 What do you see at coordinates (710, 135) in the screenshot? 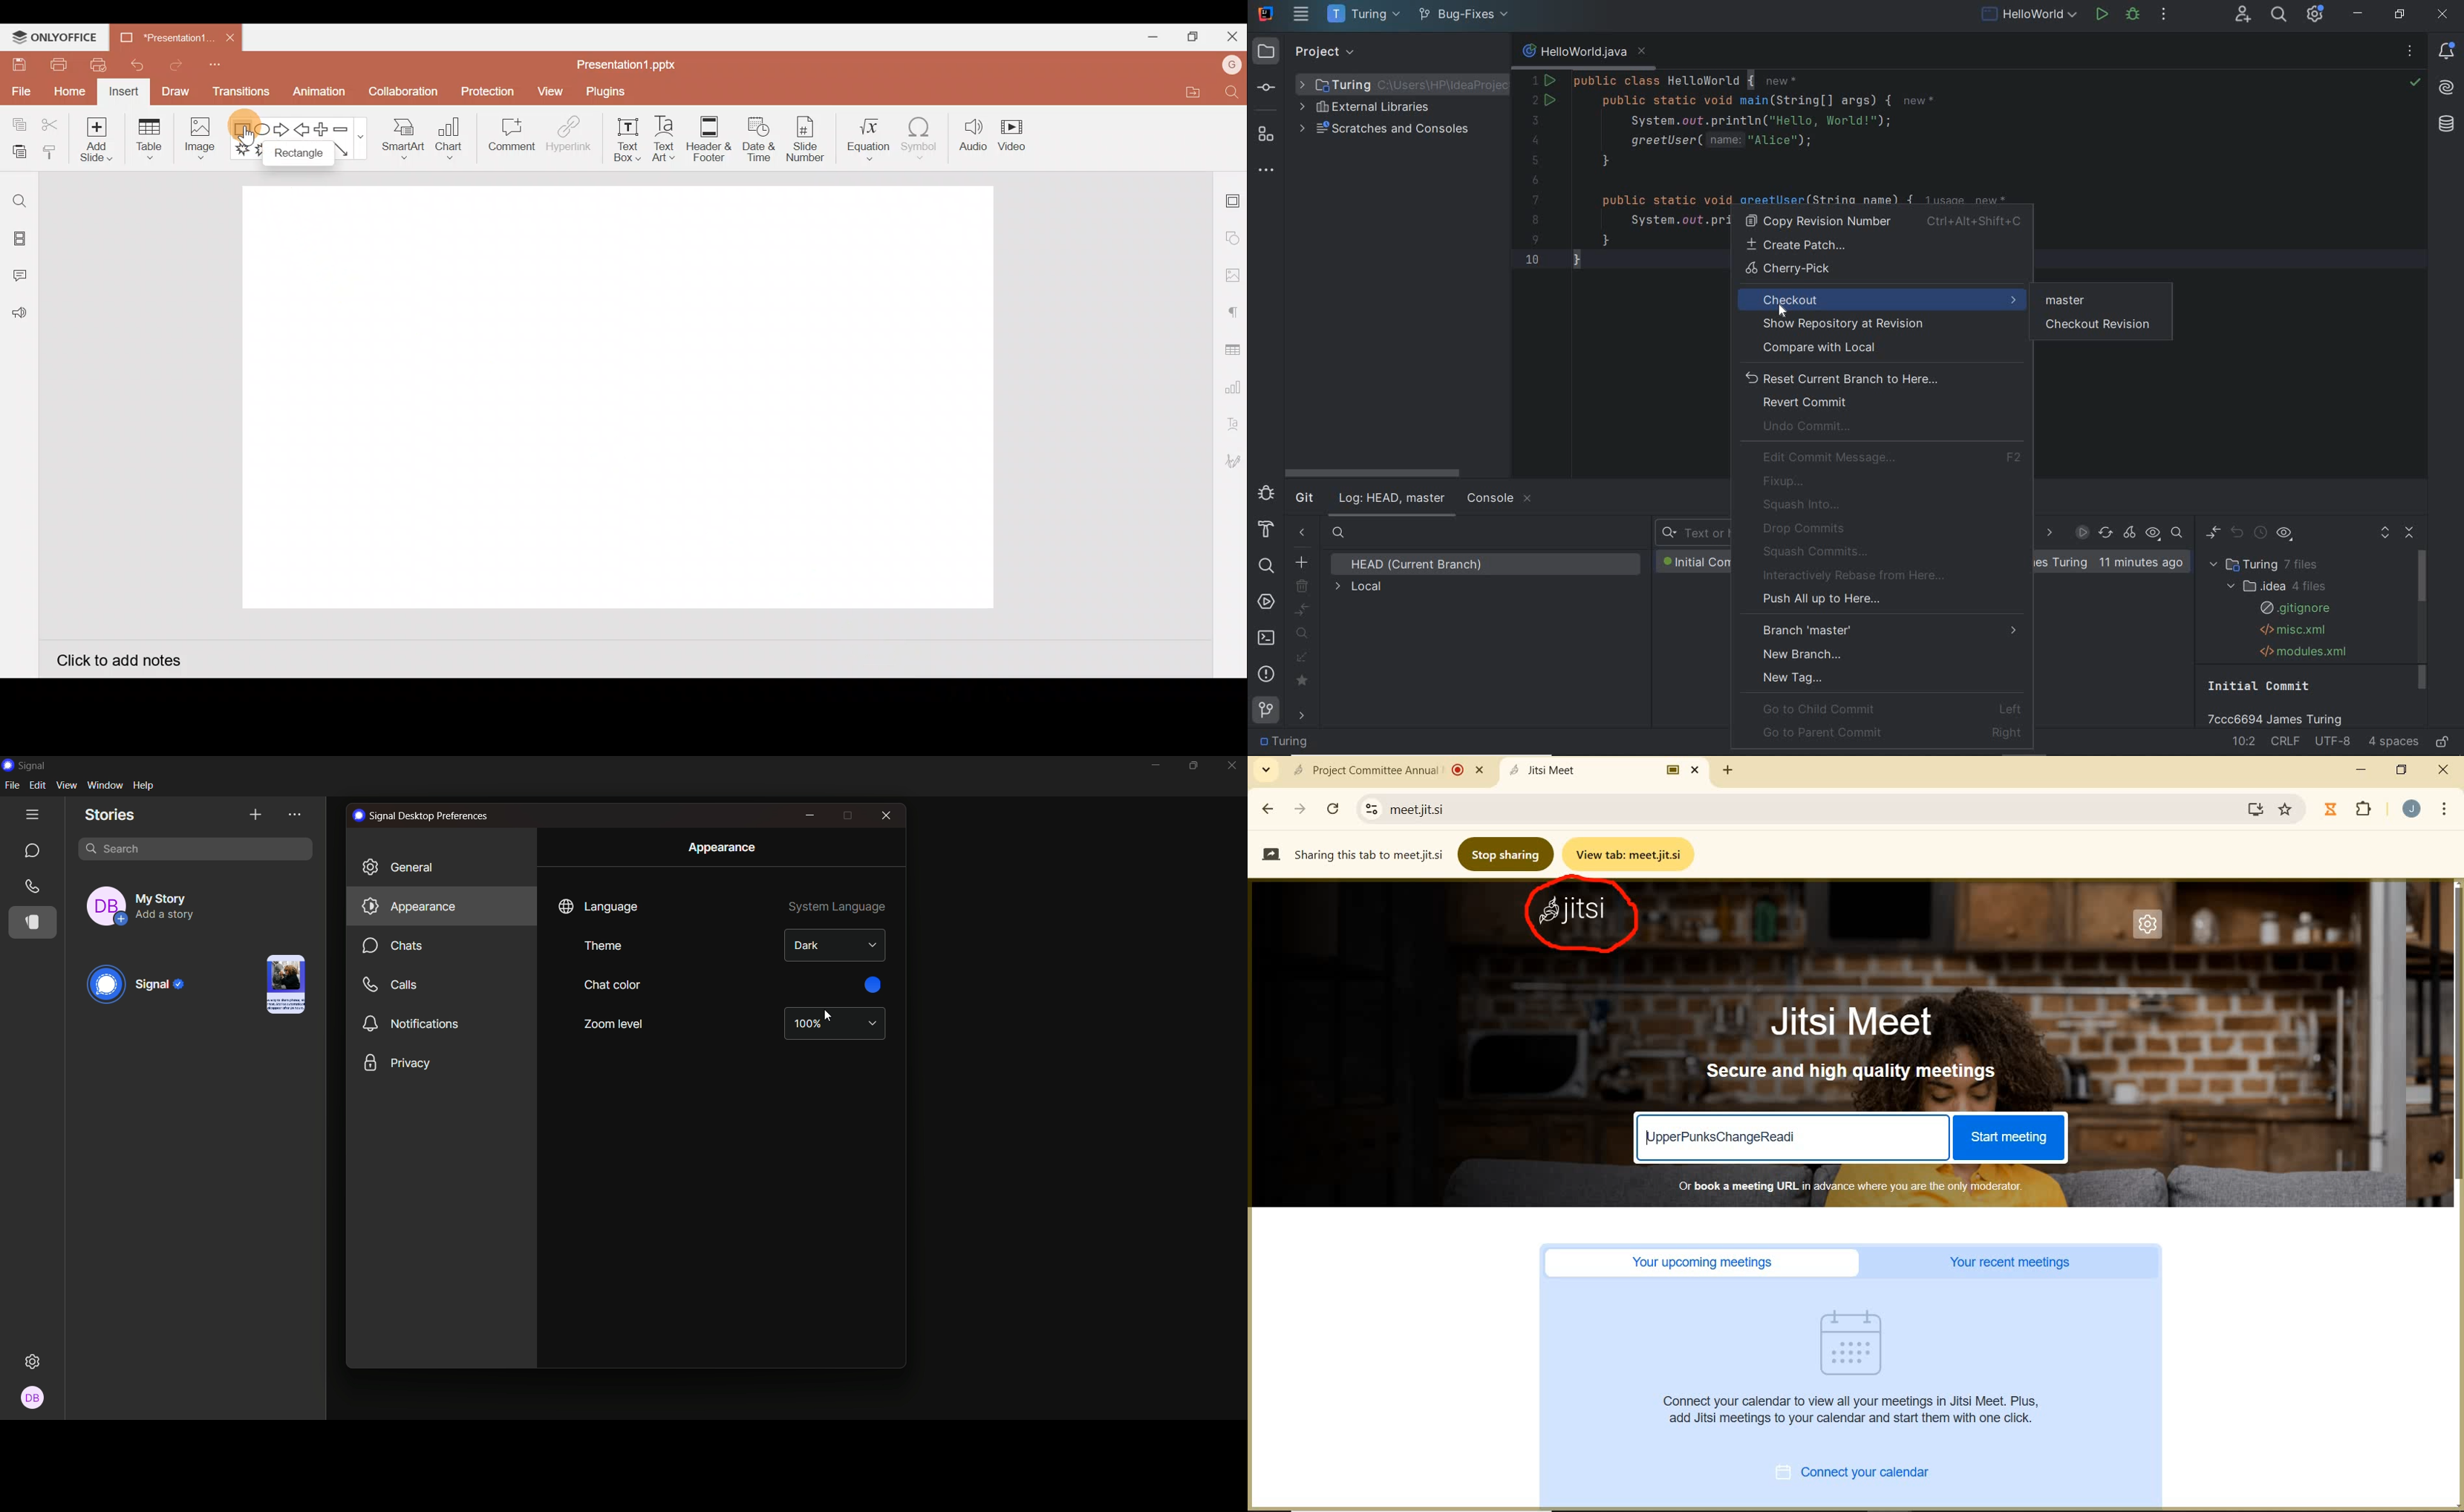
I see `Header & footer` at bounding box center [710, 135].